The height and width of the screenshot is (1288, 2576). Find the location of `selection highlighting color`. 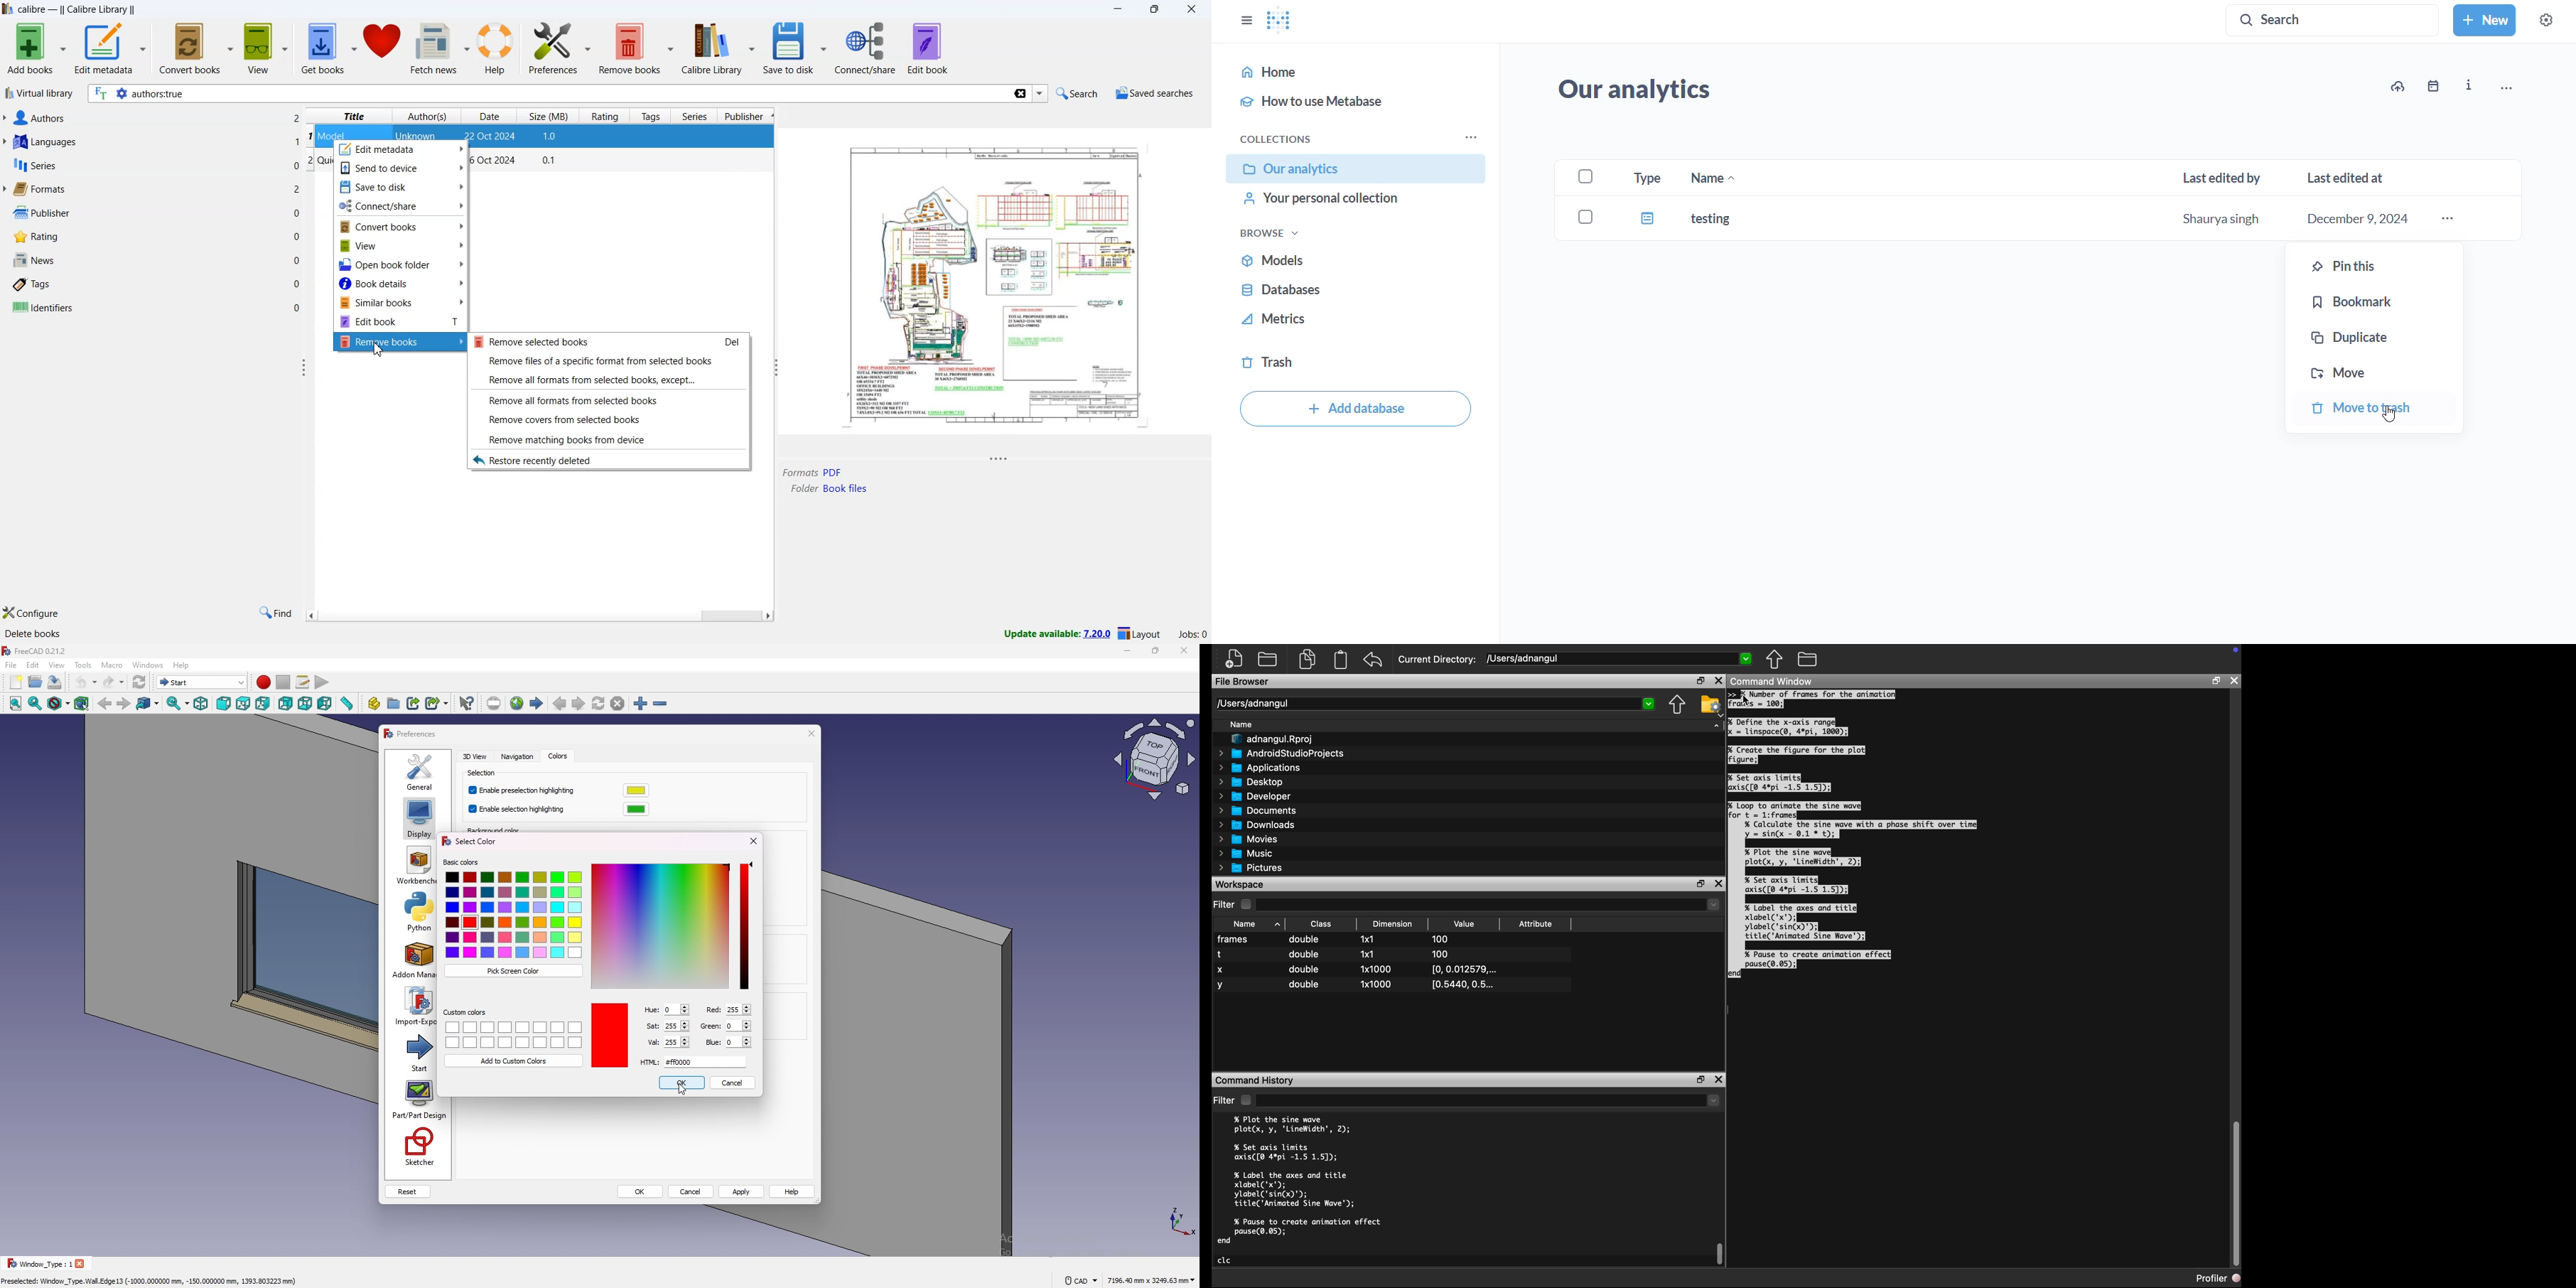

selection highlighting color is located at coordinates (636, 809).